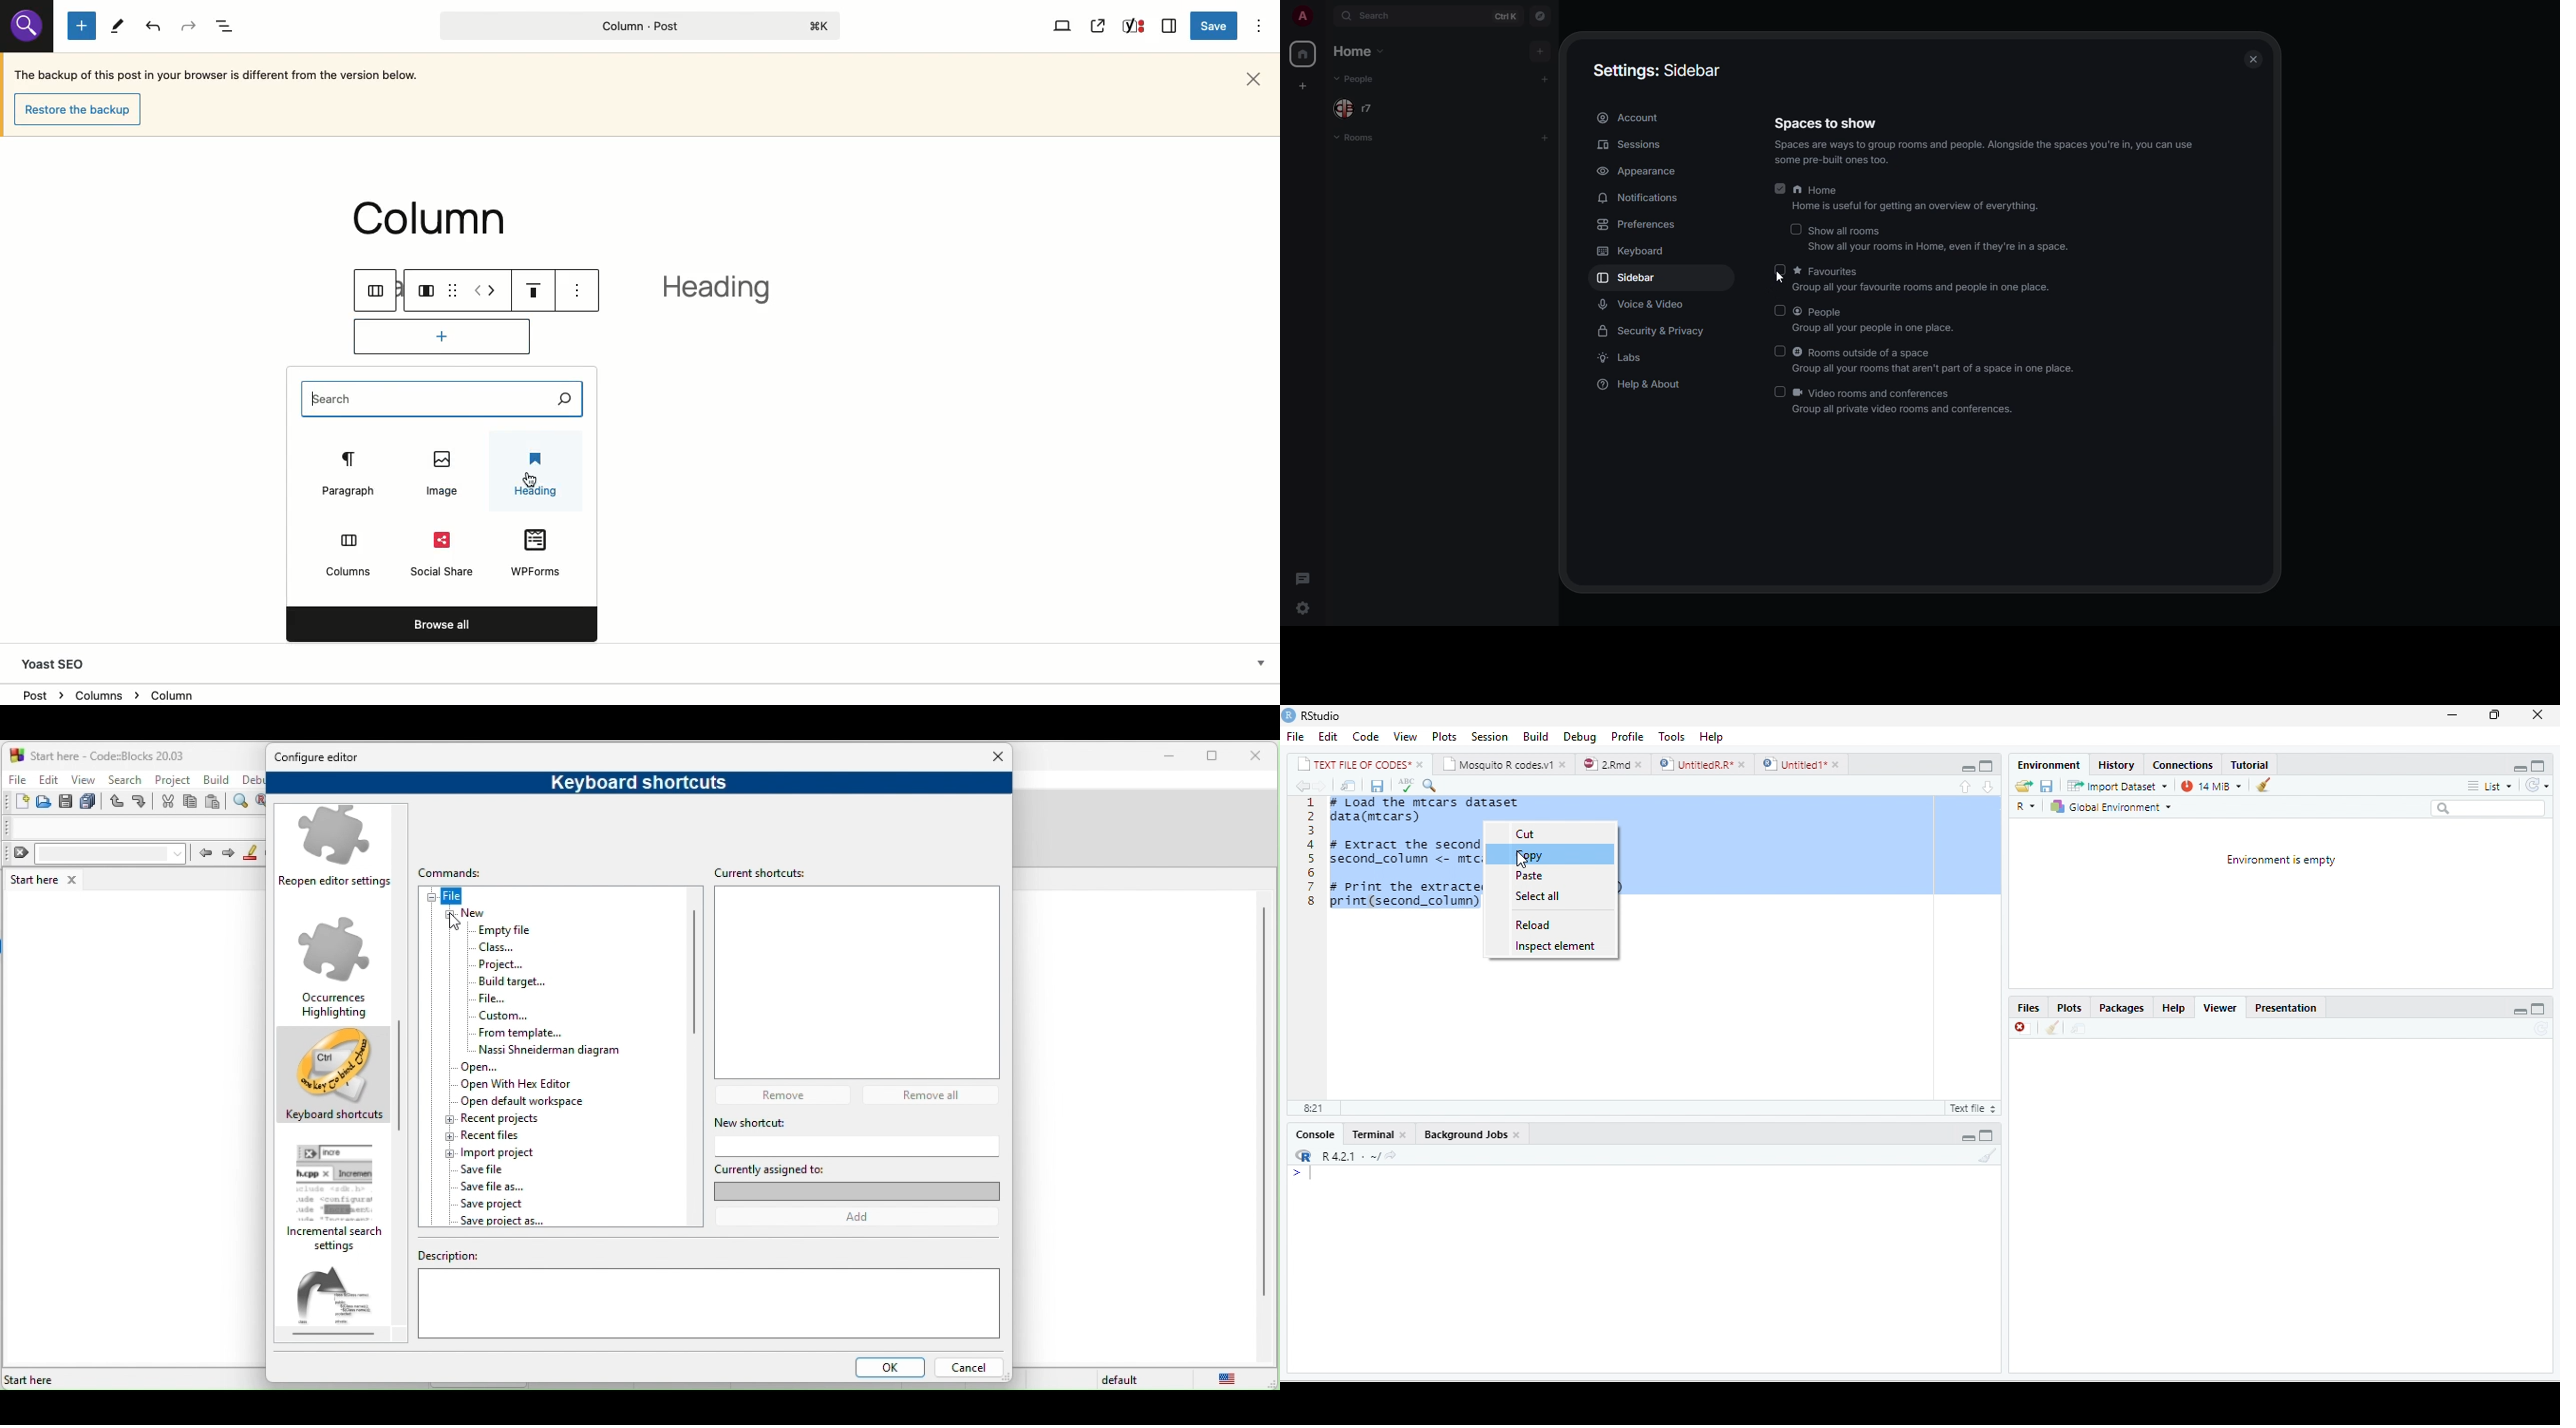 The image size is (2576, 1428). I want to click on recent file, so click(513, 1135).